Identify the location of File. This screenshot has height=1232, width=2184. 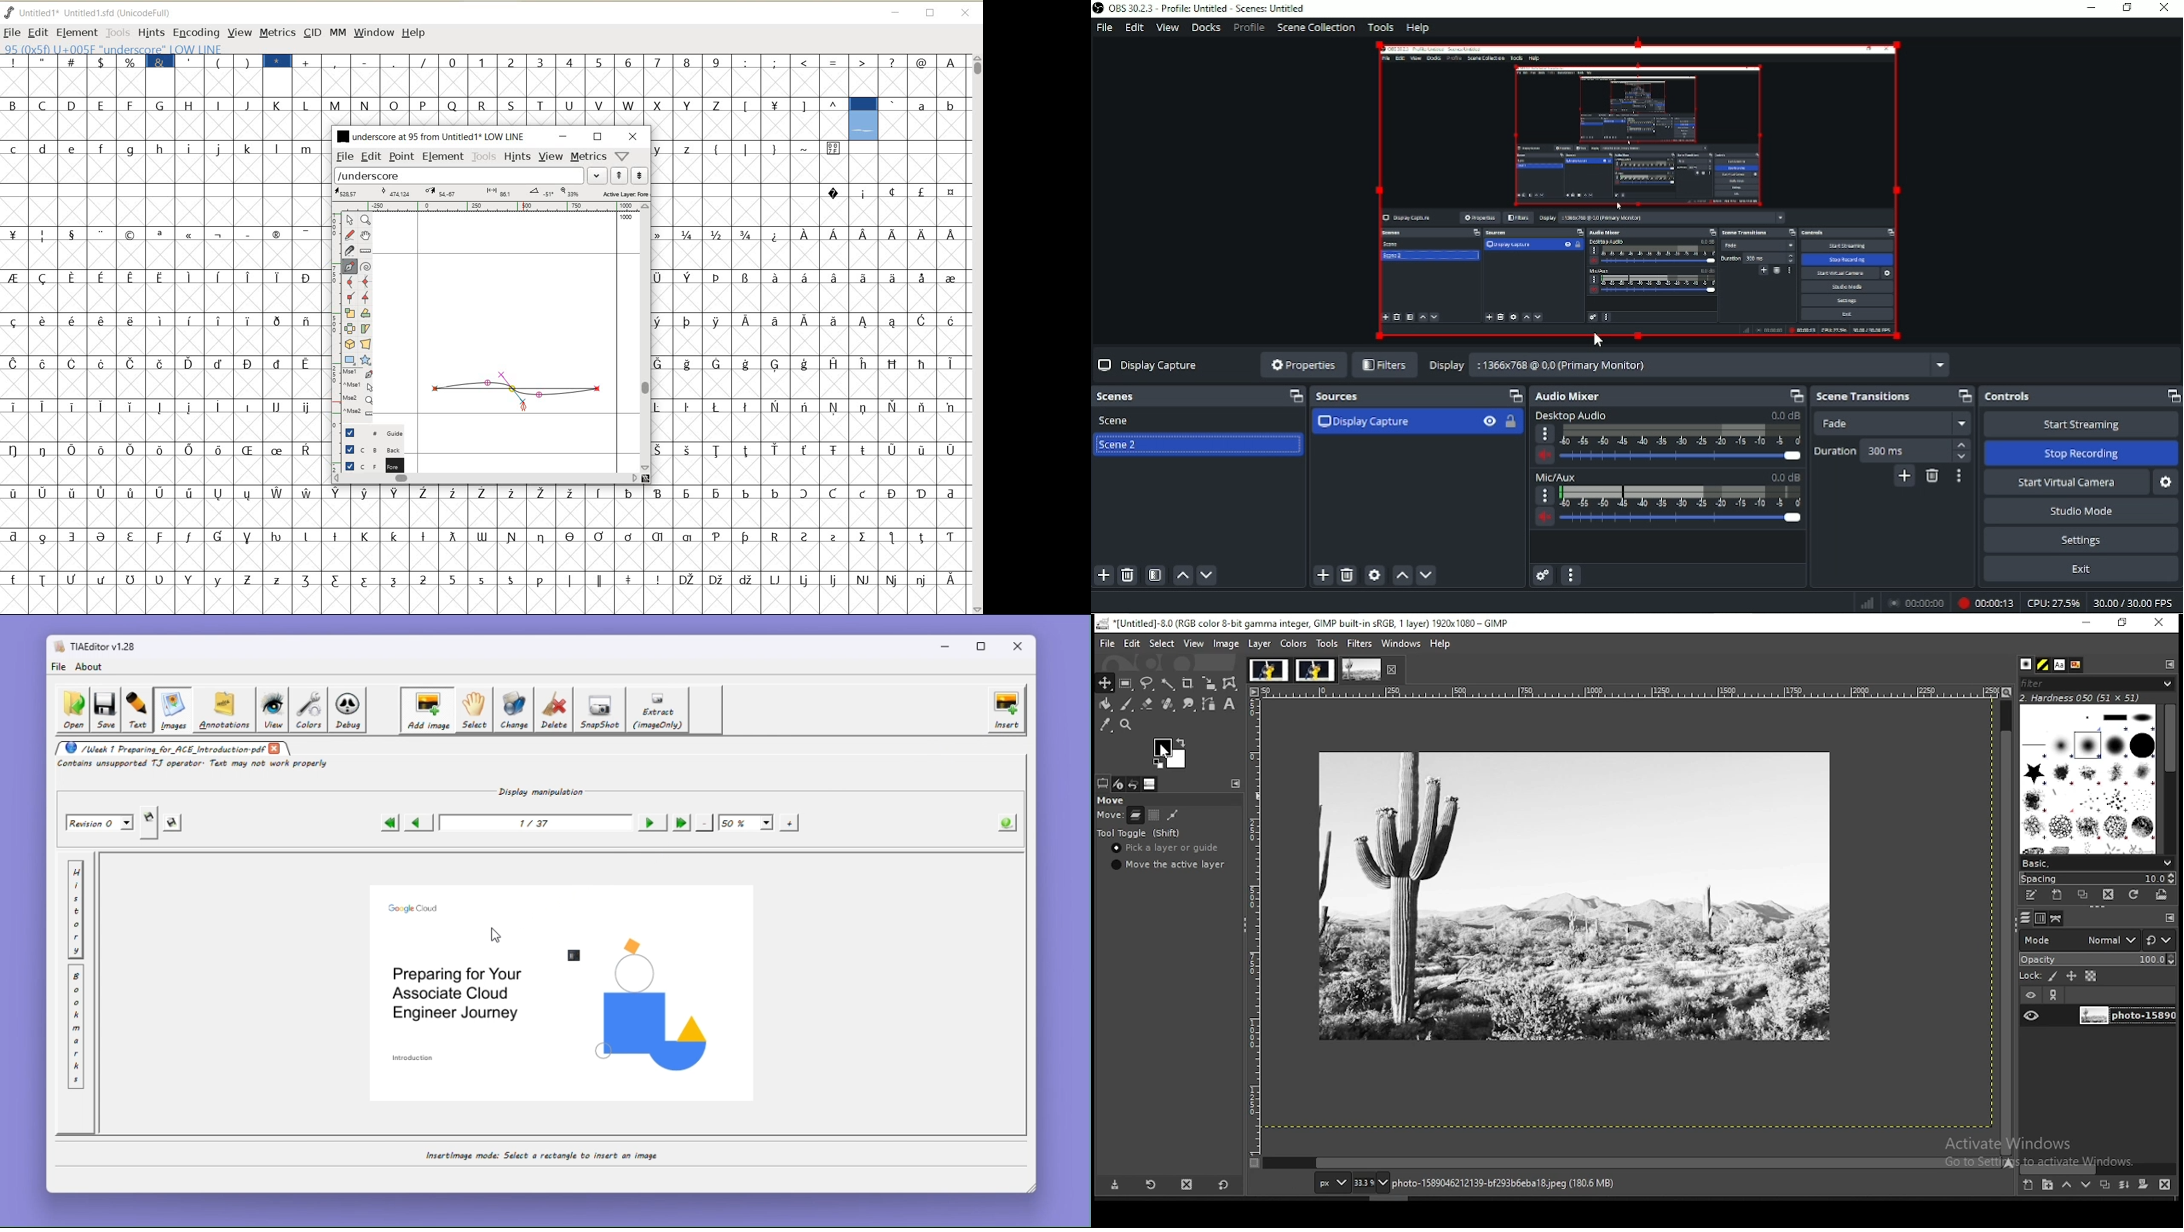
(1105, 28).